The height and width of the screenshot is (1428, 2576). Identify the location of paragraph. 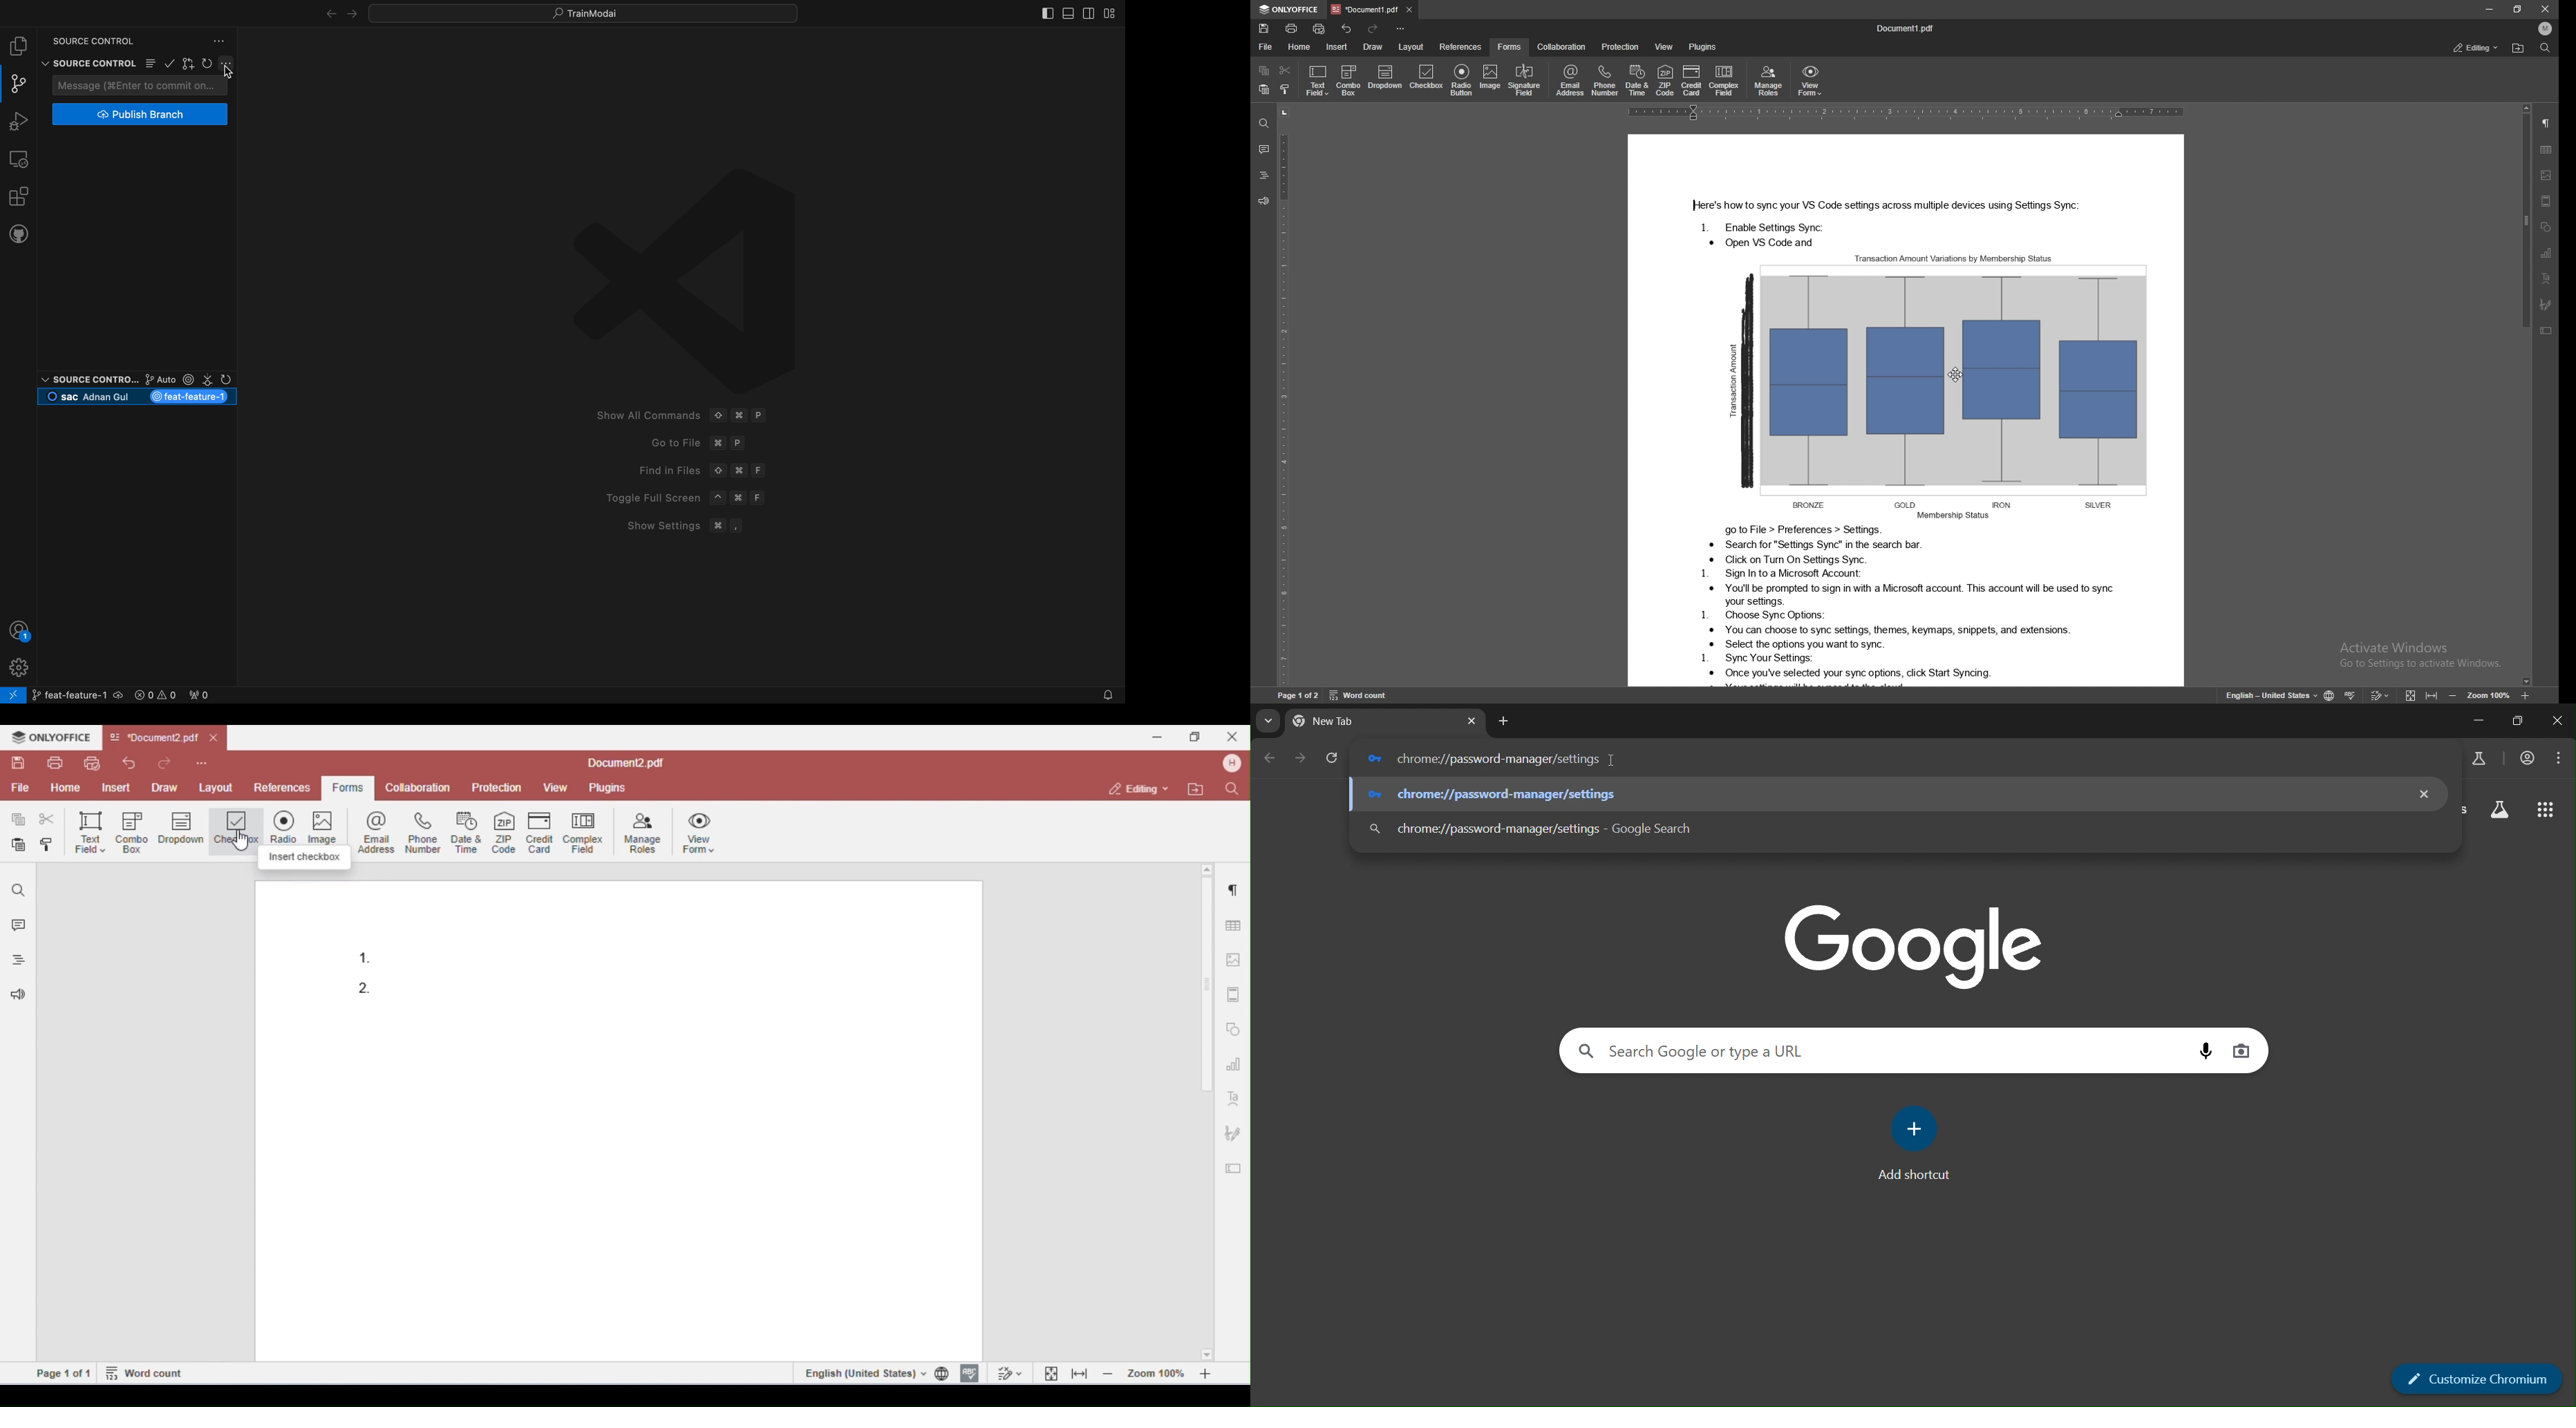
(2548, 123).